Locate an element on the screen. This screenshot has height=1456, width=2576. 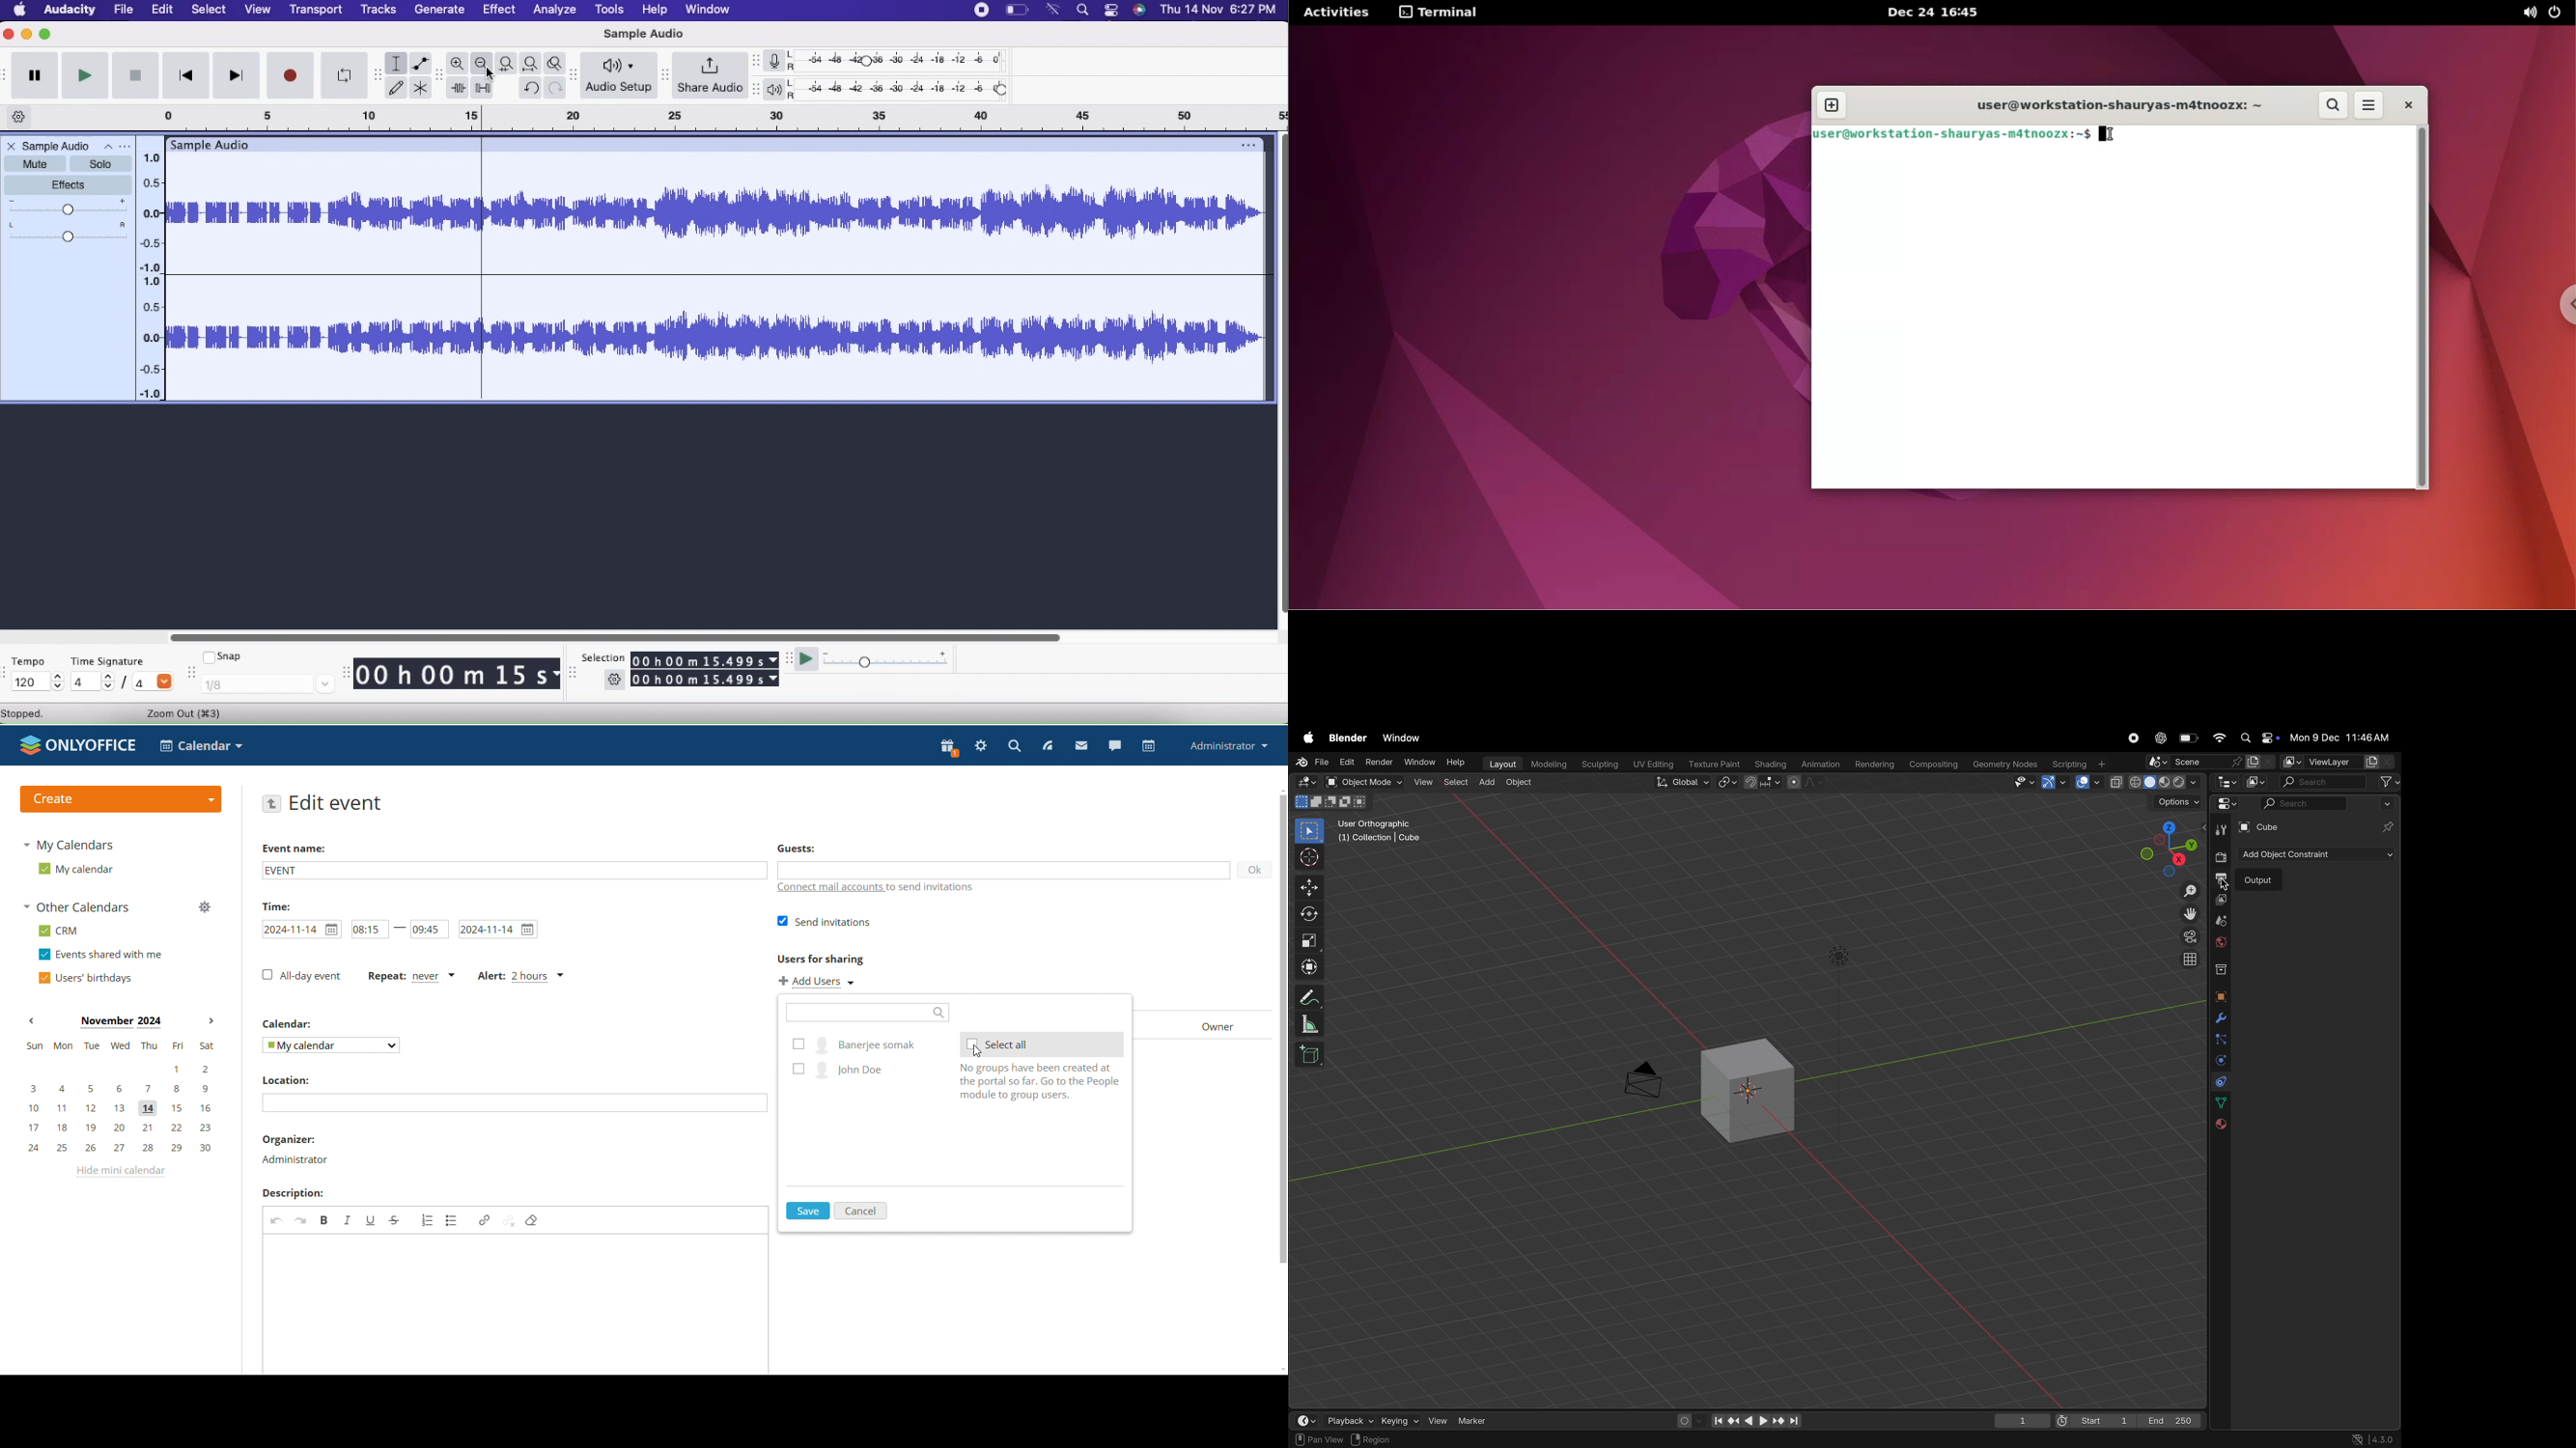
Sample Audio is located at coordinates (58, 146).